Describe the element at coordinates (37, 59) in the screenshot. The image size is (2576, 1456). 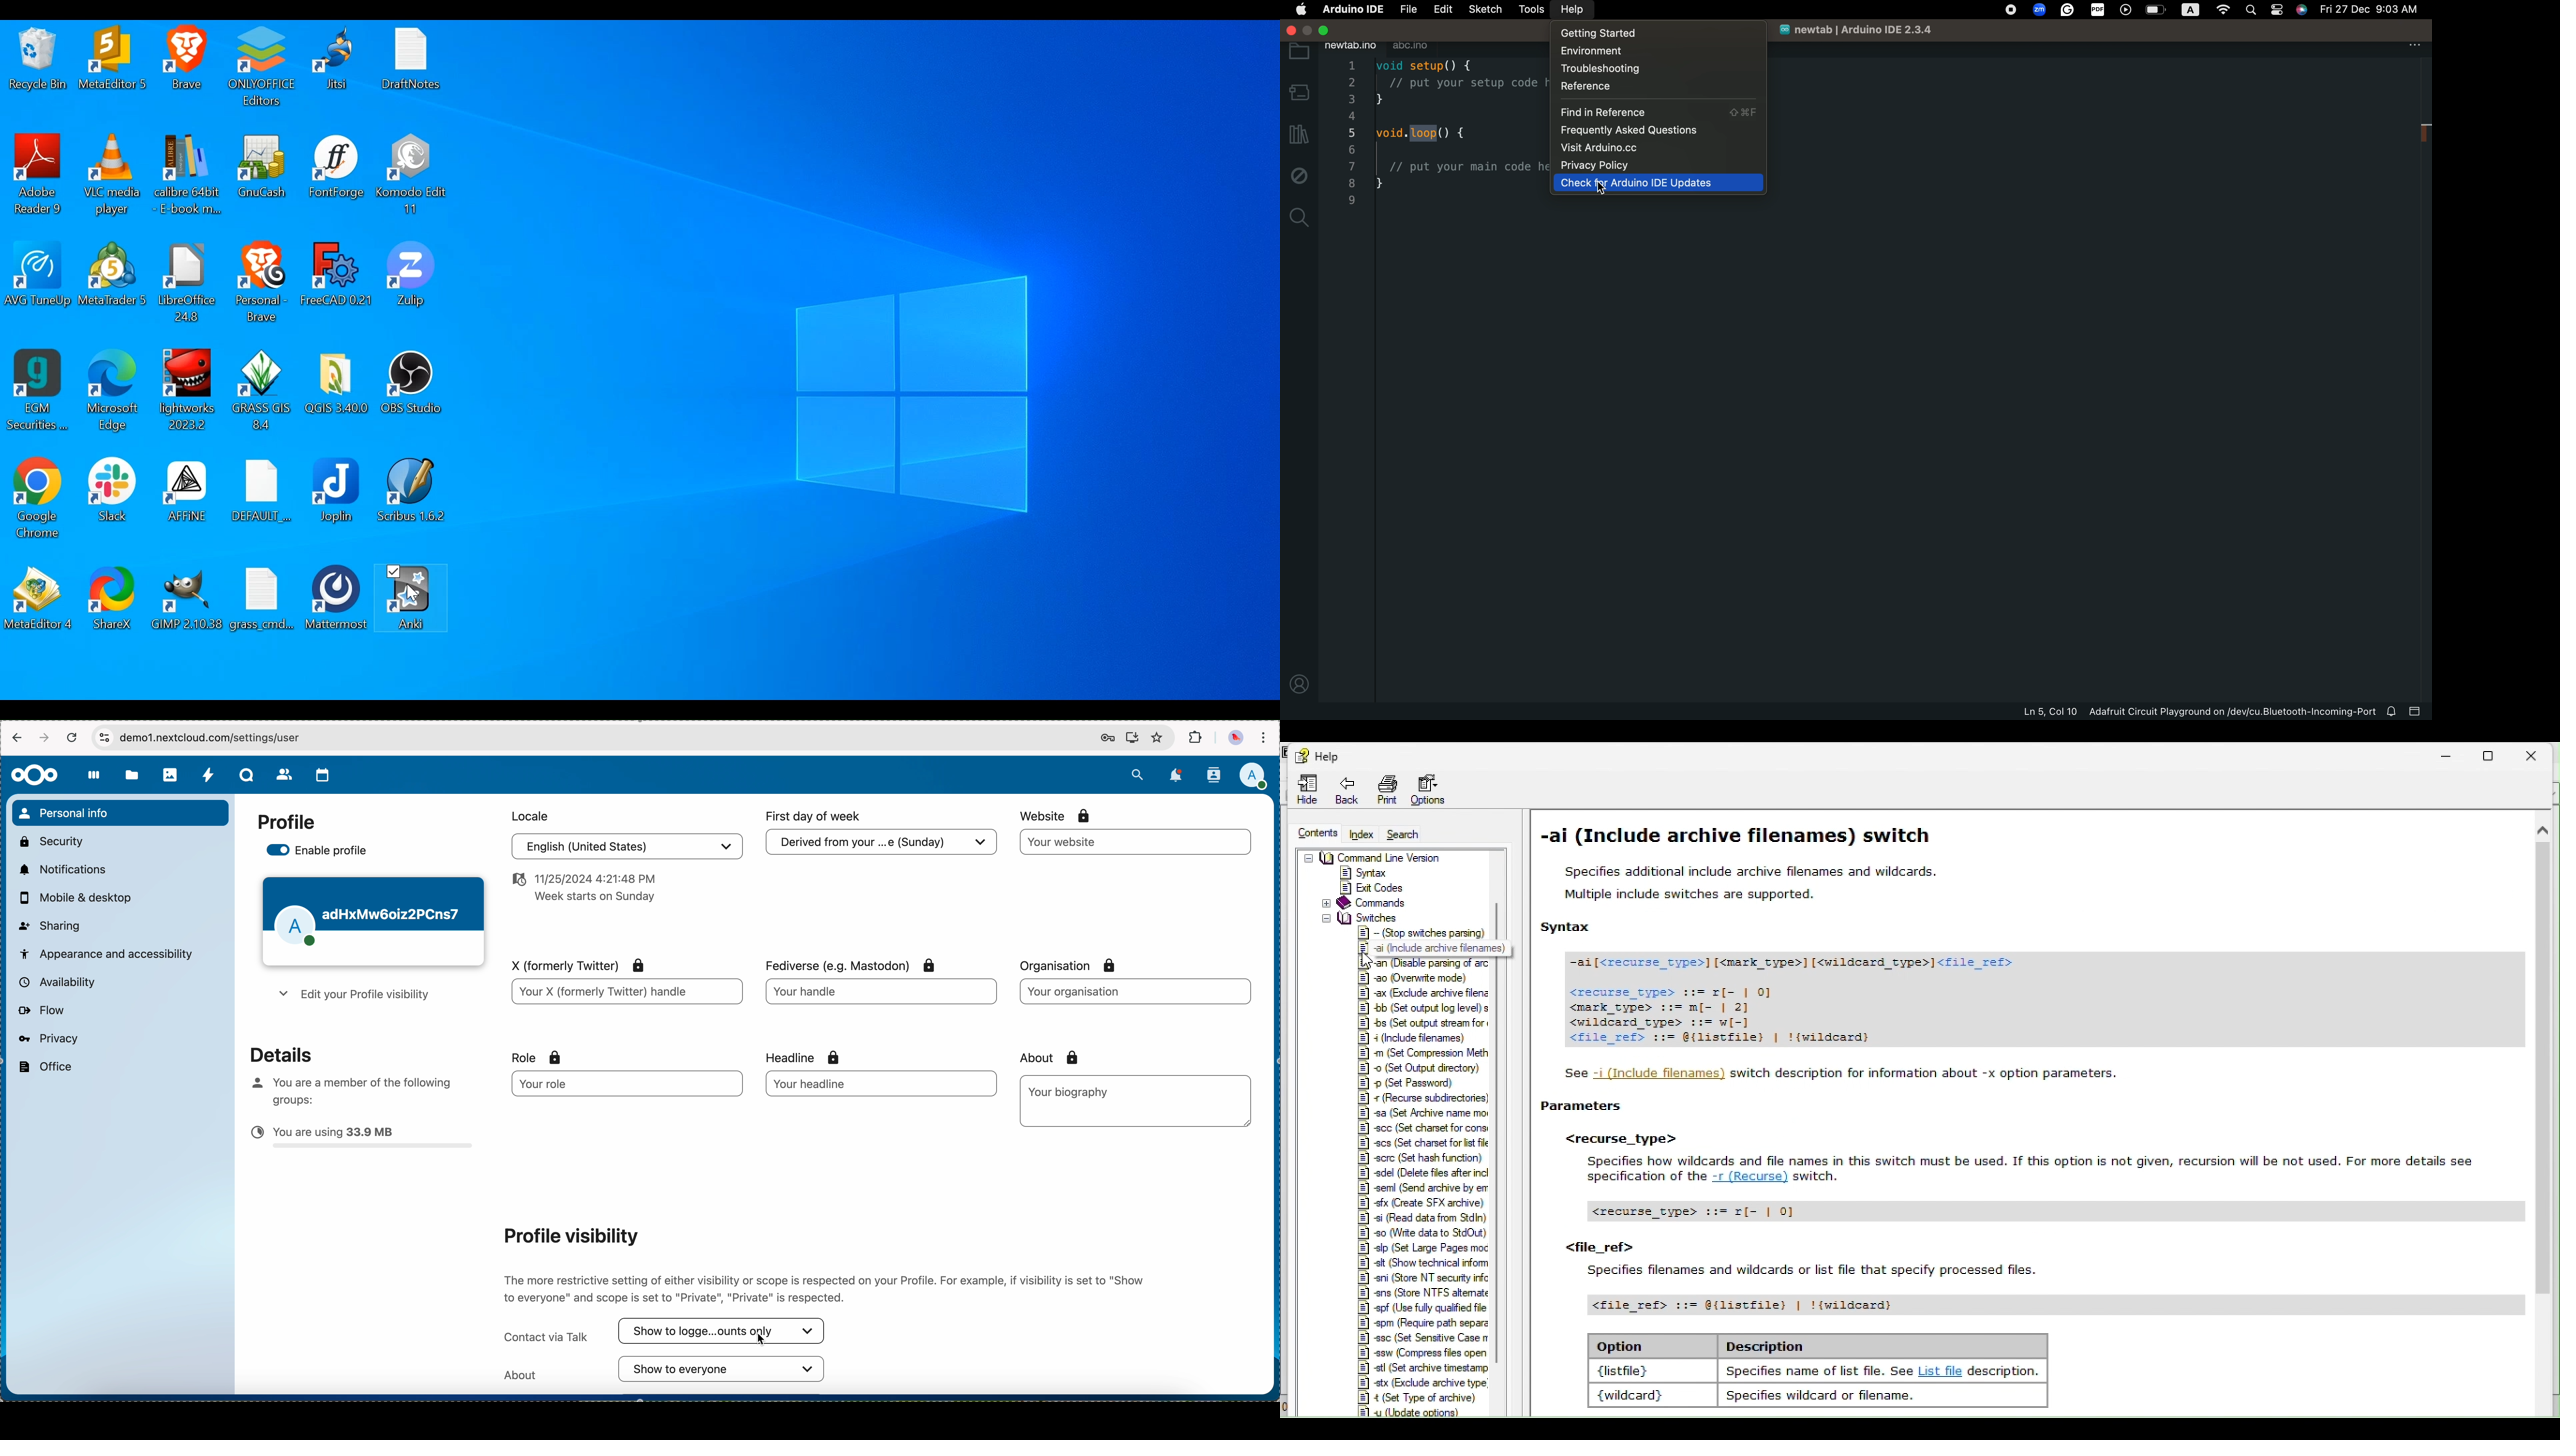
I see `Recycle bin` at that location.